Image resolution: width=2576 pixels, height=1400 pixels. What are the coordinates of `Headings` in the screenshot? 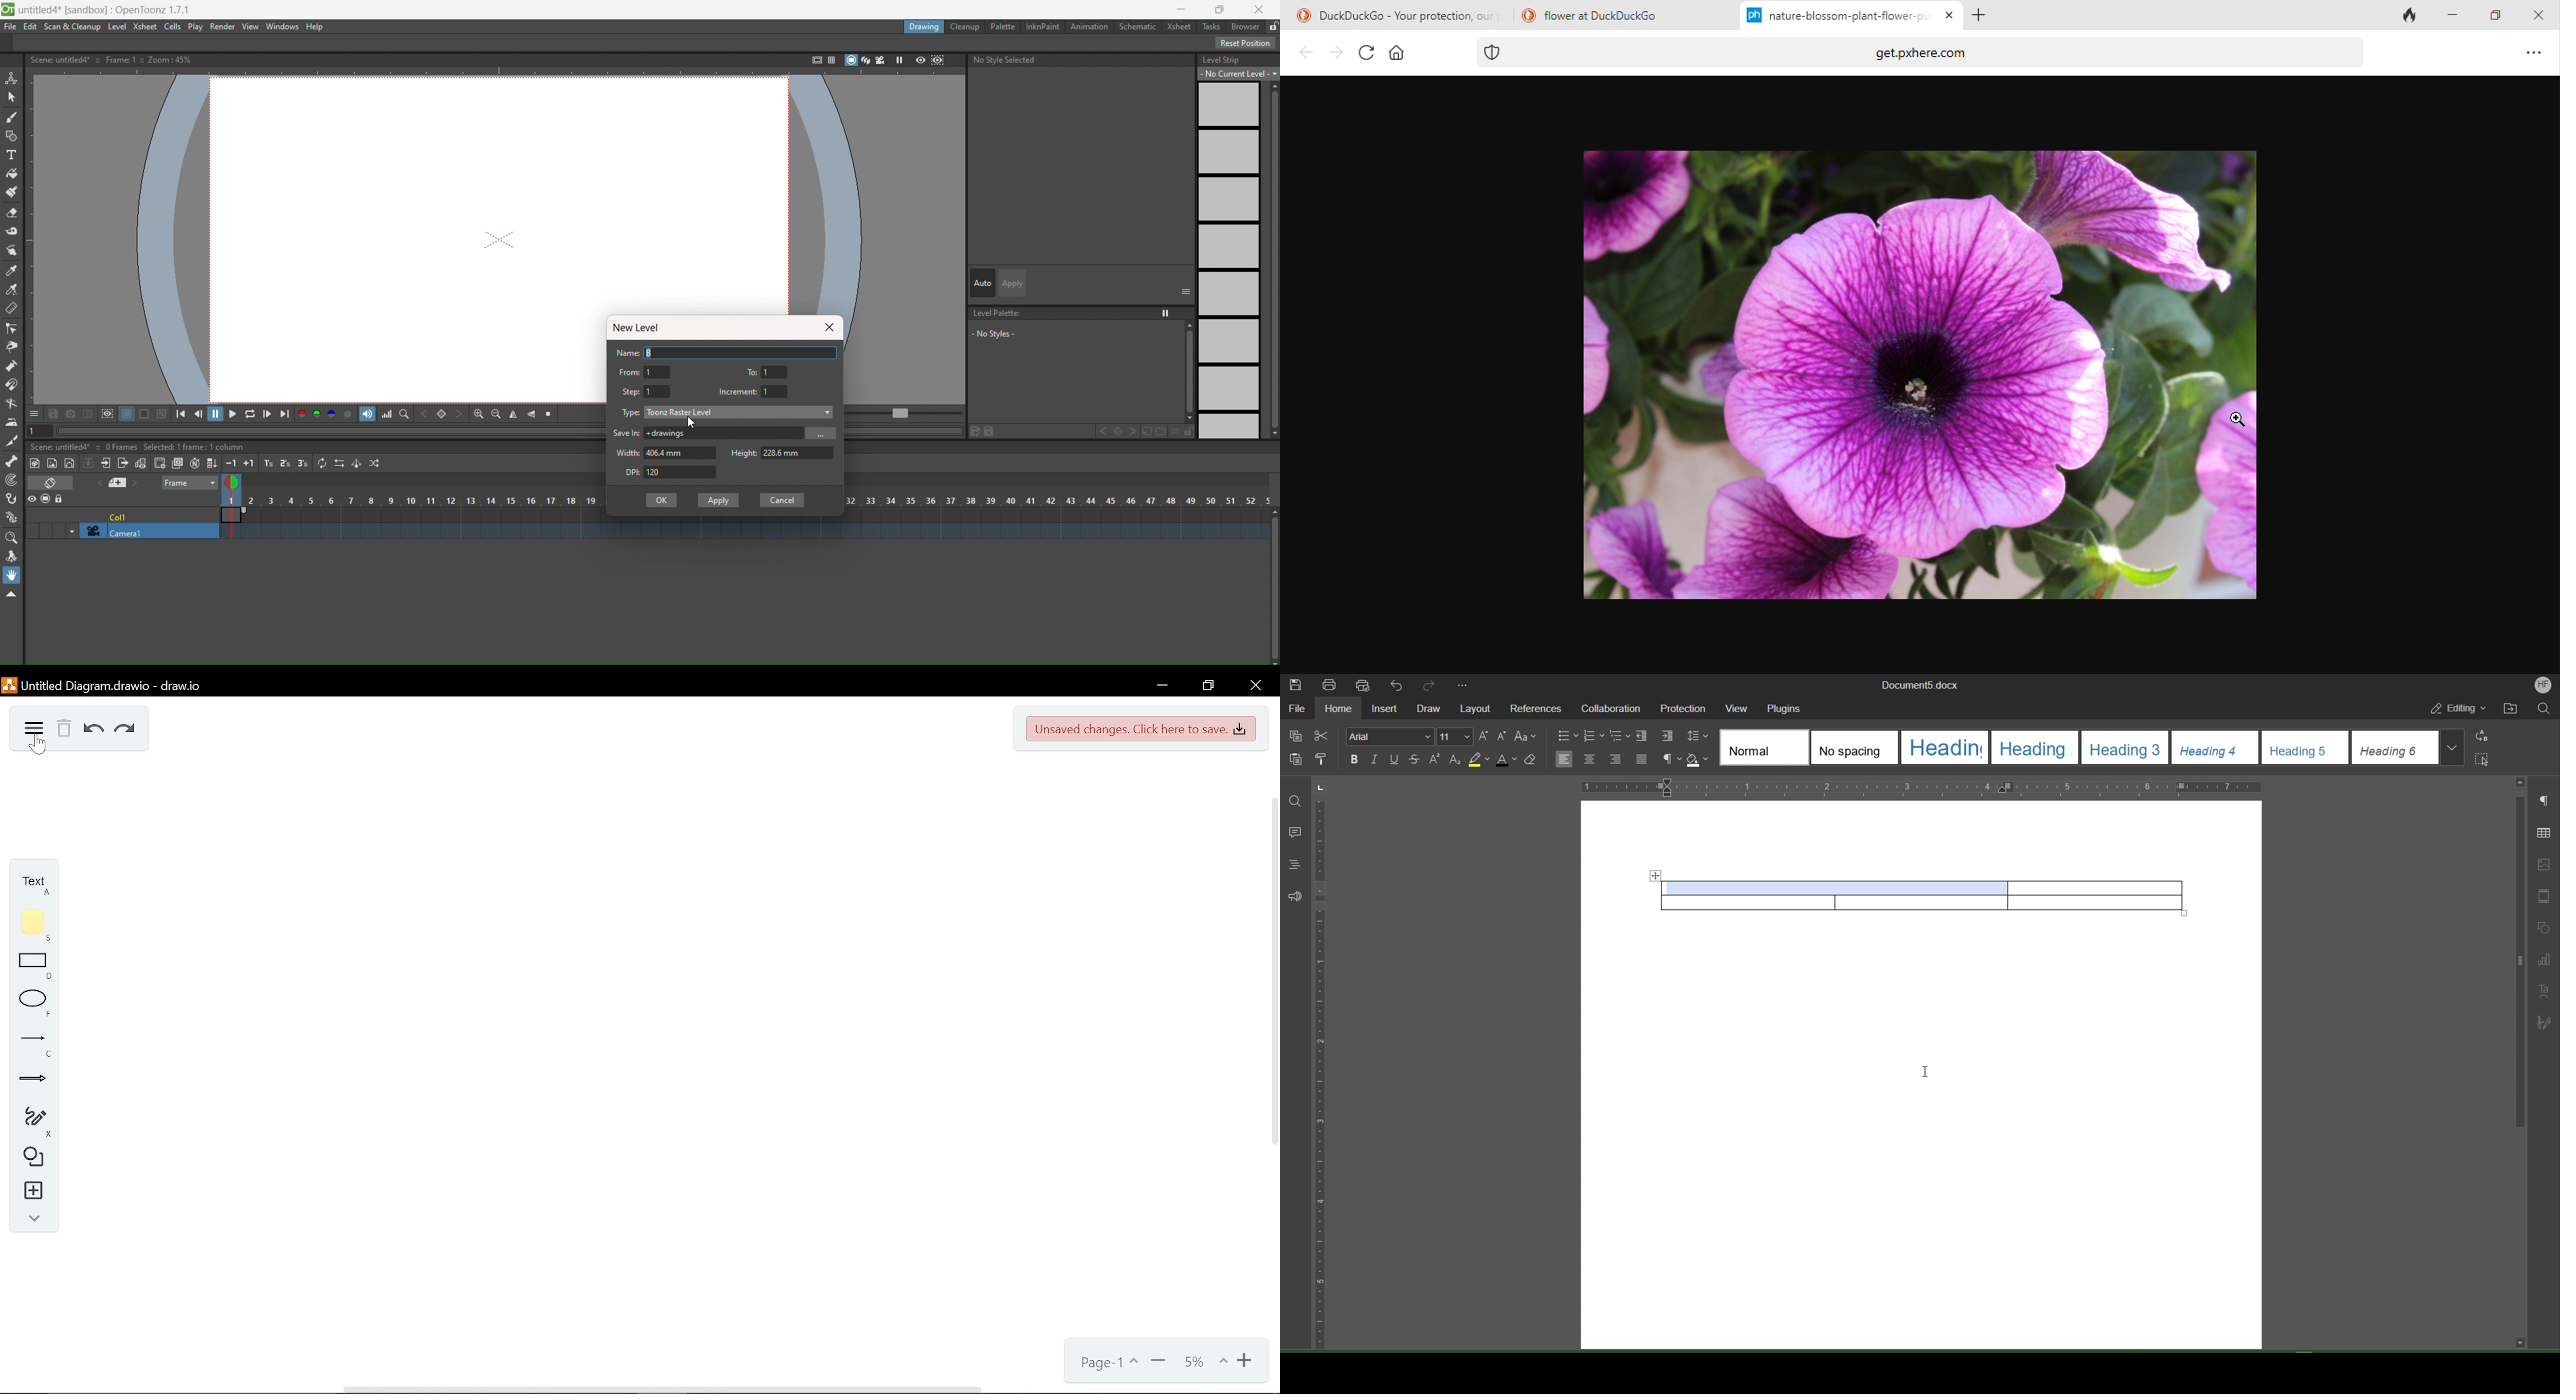 It's located at (1295, 863).